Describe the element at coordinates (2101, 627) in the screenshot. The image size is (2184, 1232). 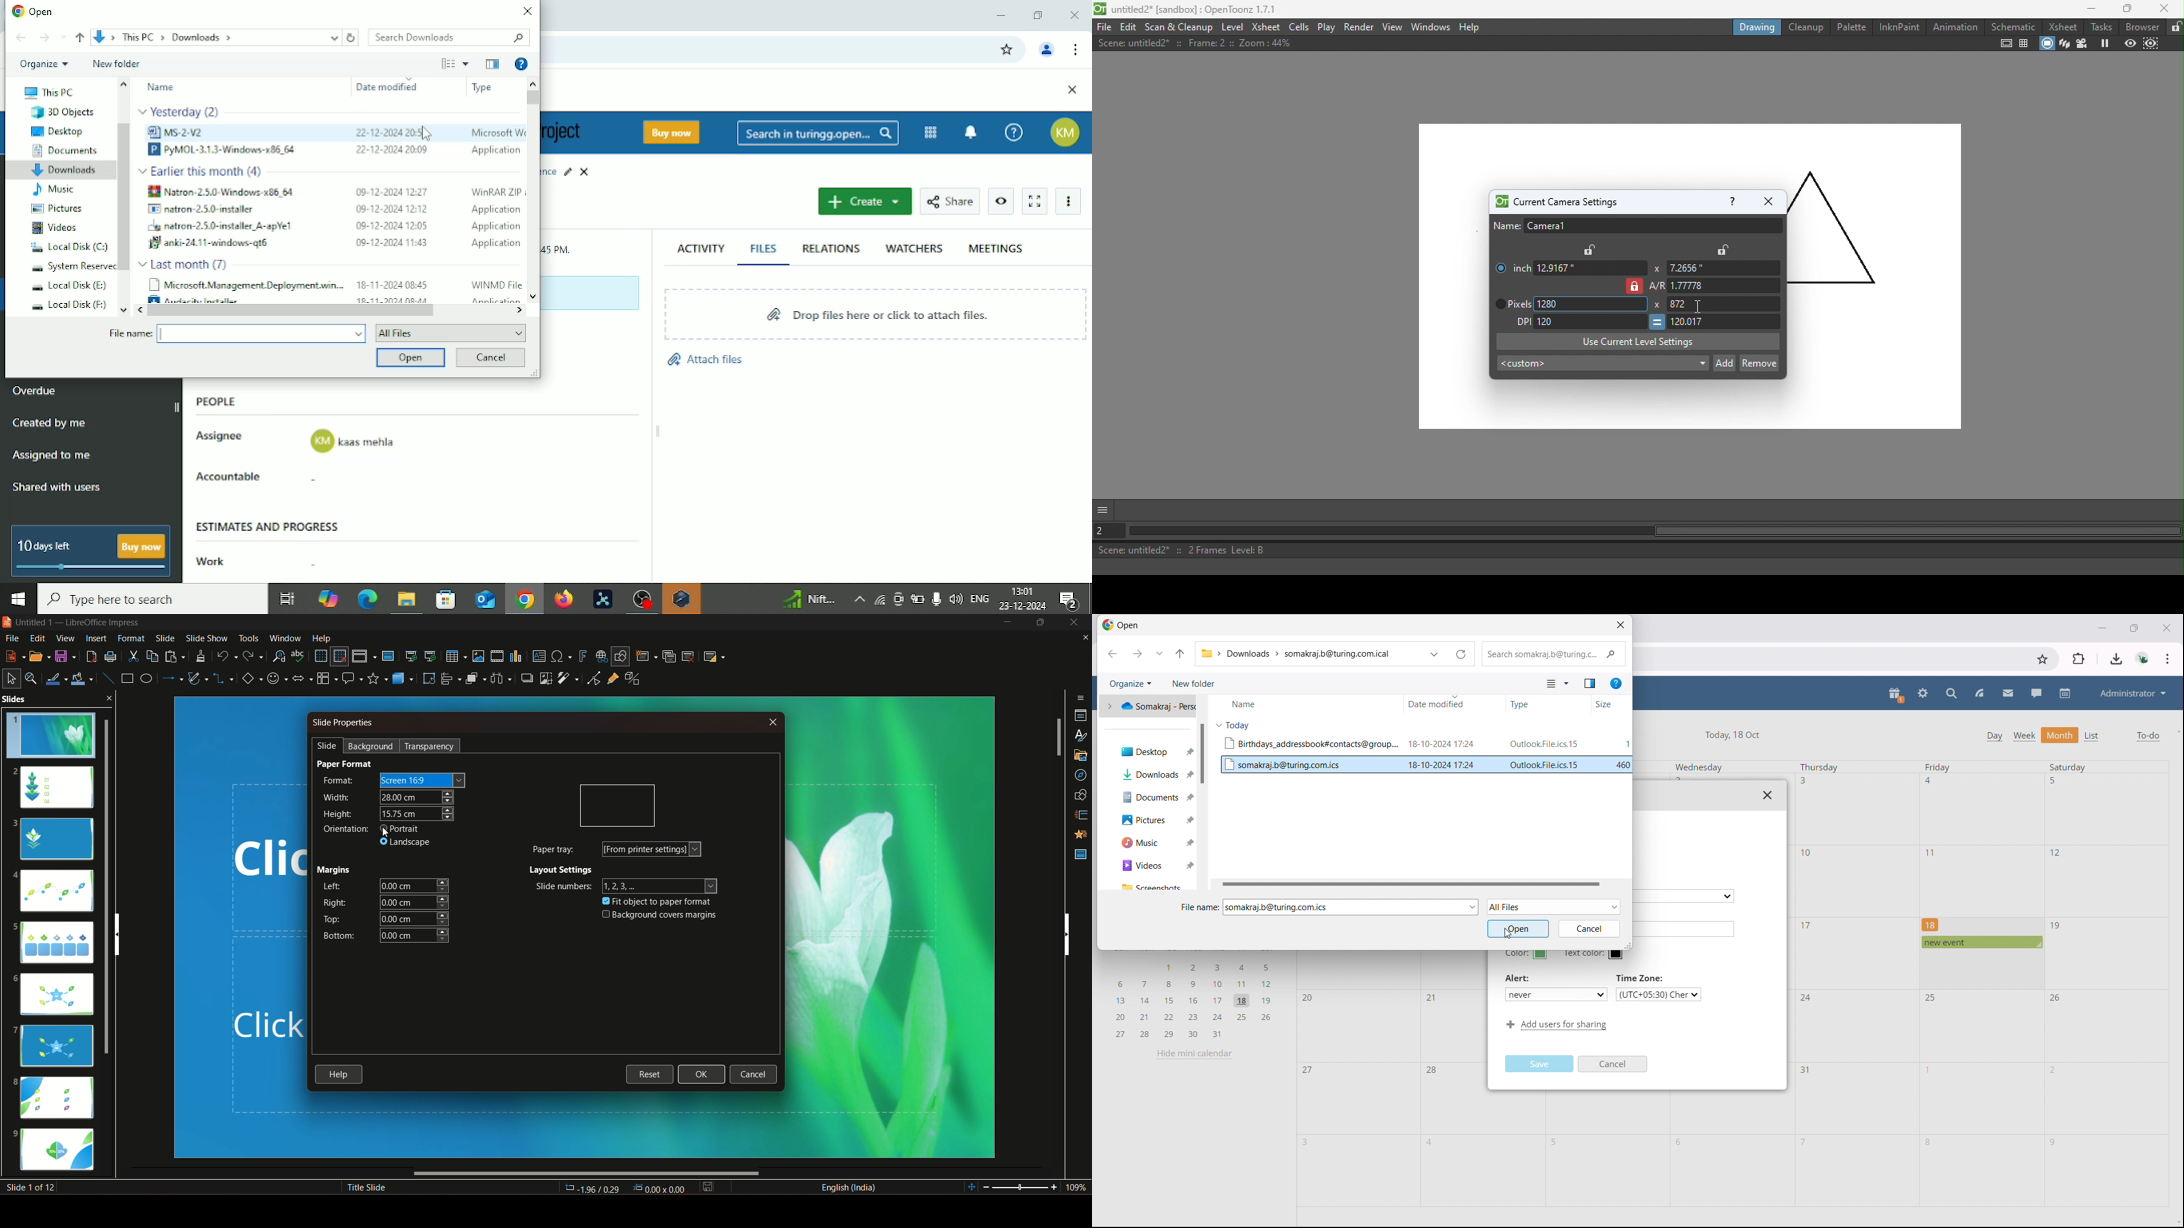
I see `minimize` at that location.